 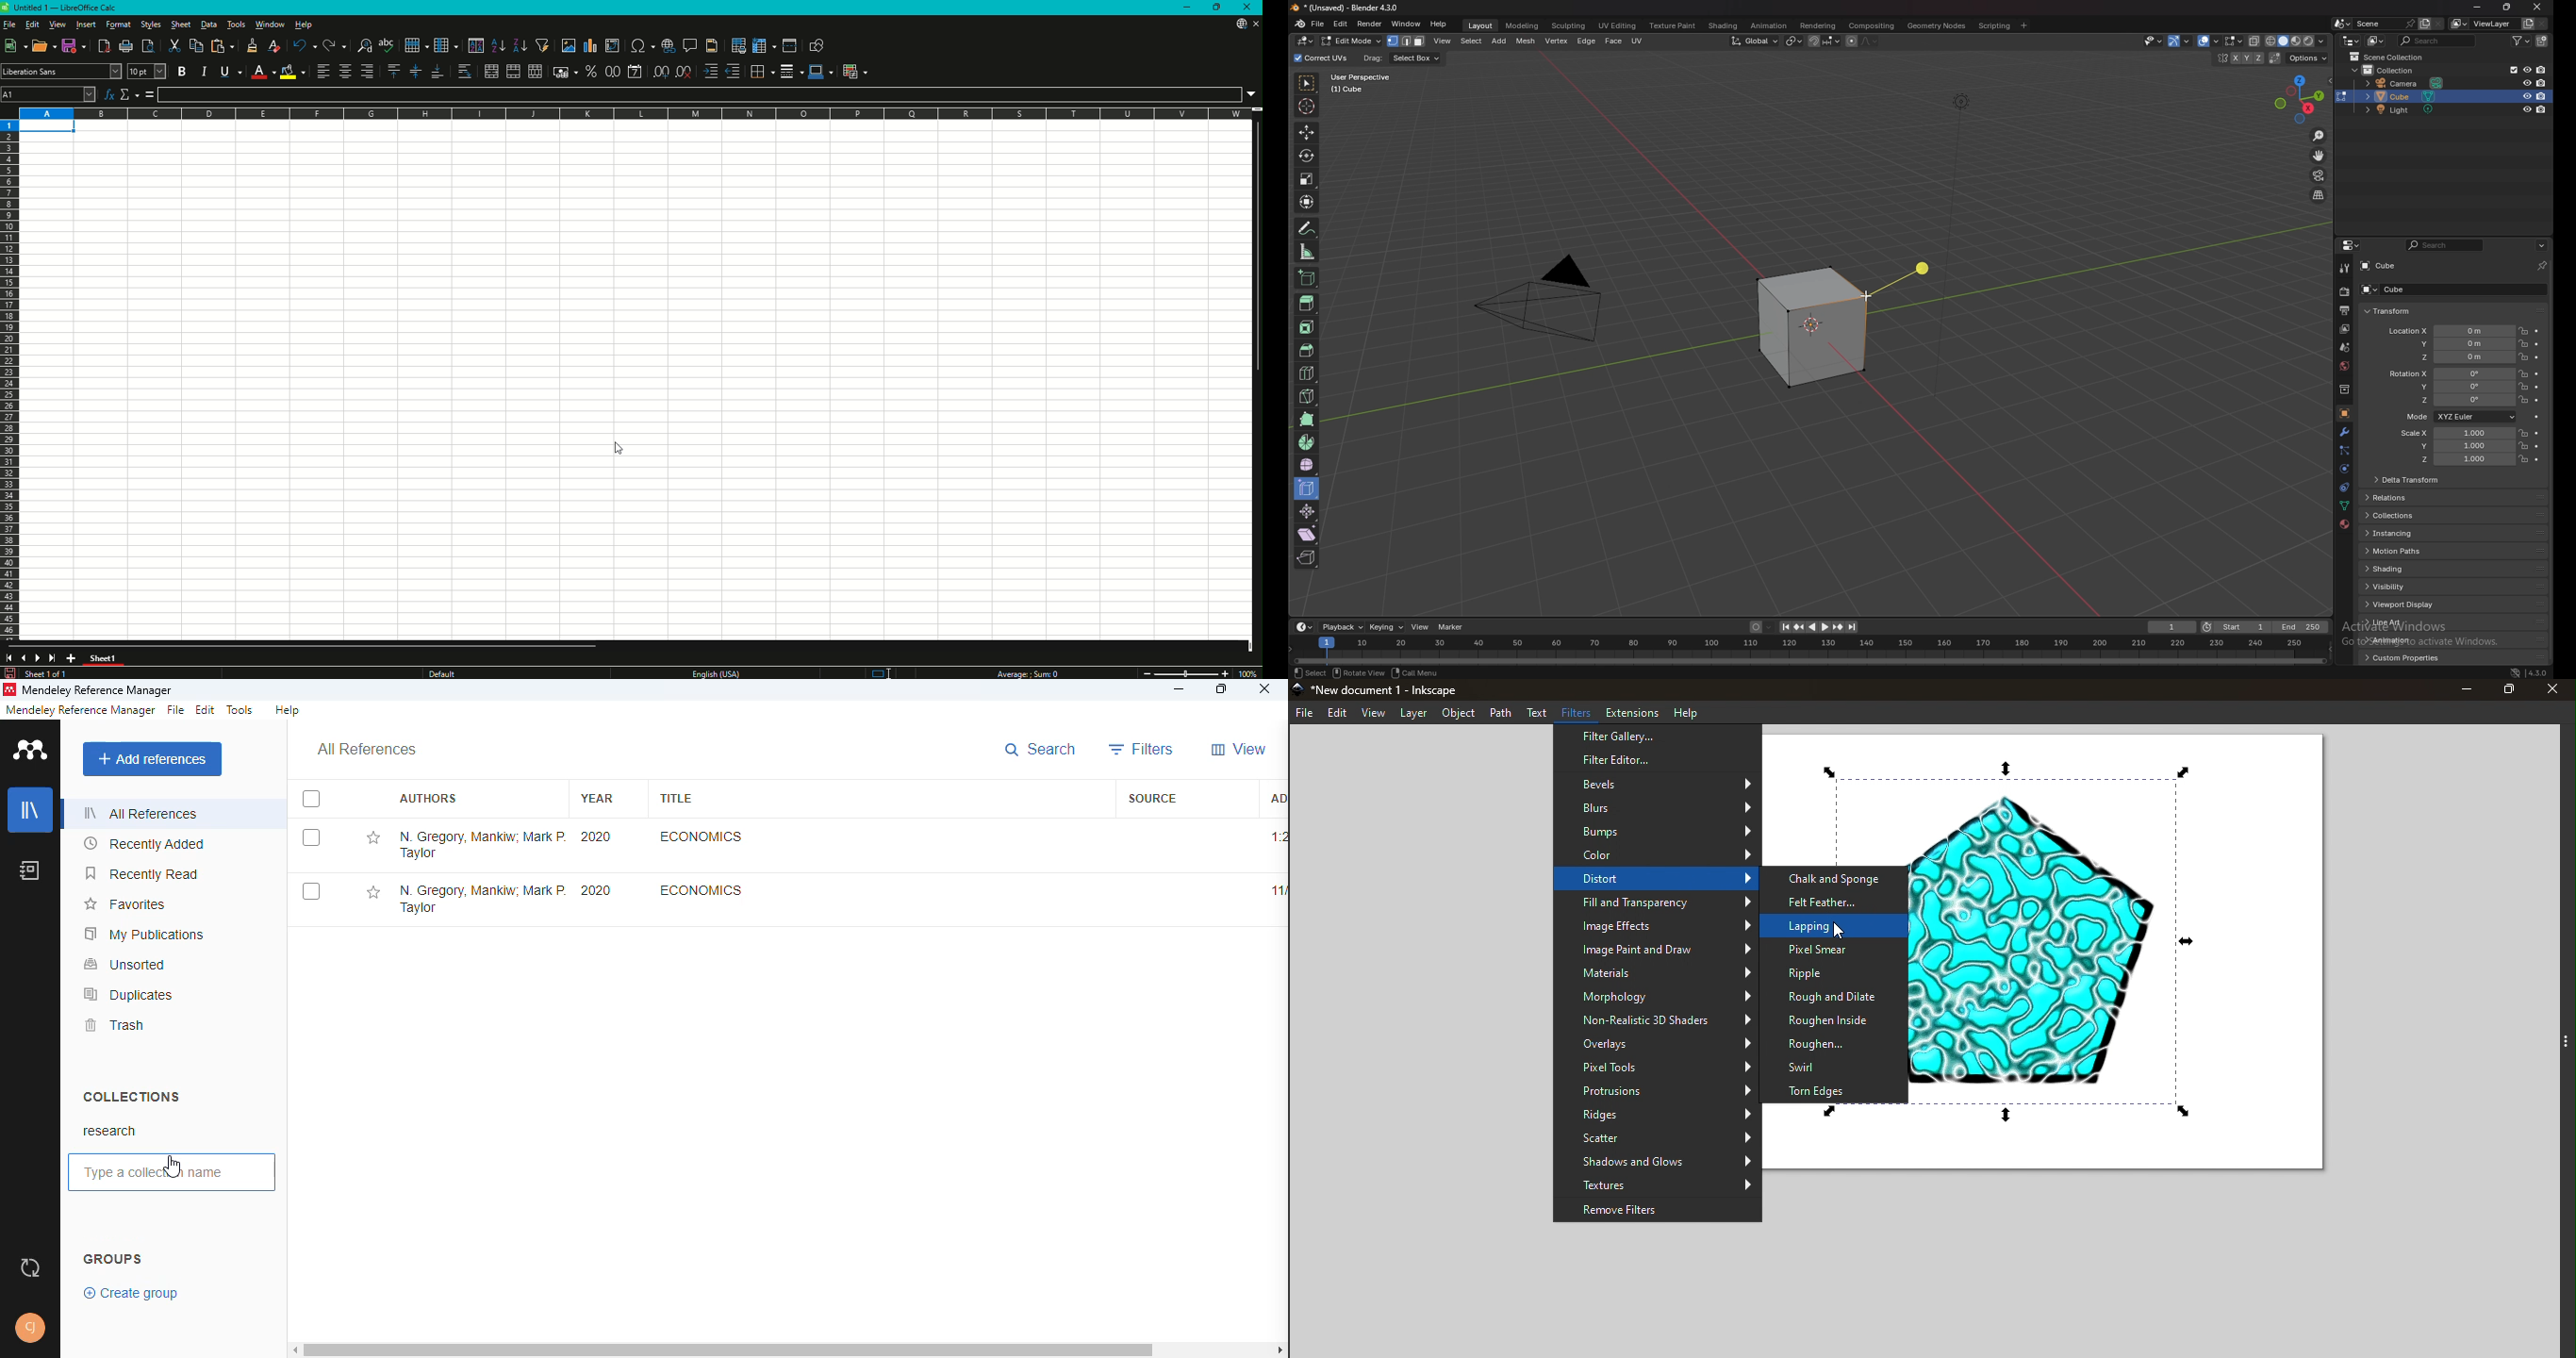 I want to click on Remove Filters, so click(x=1658, y=1210).